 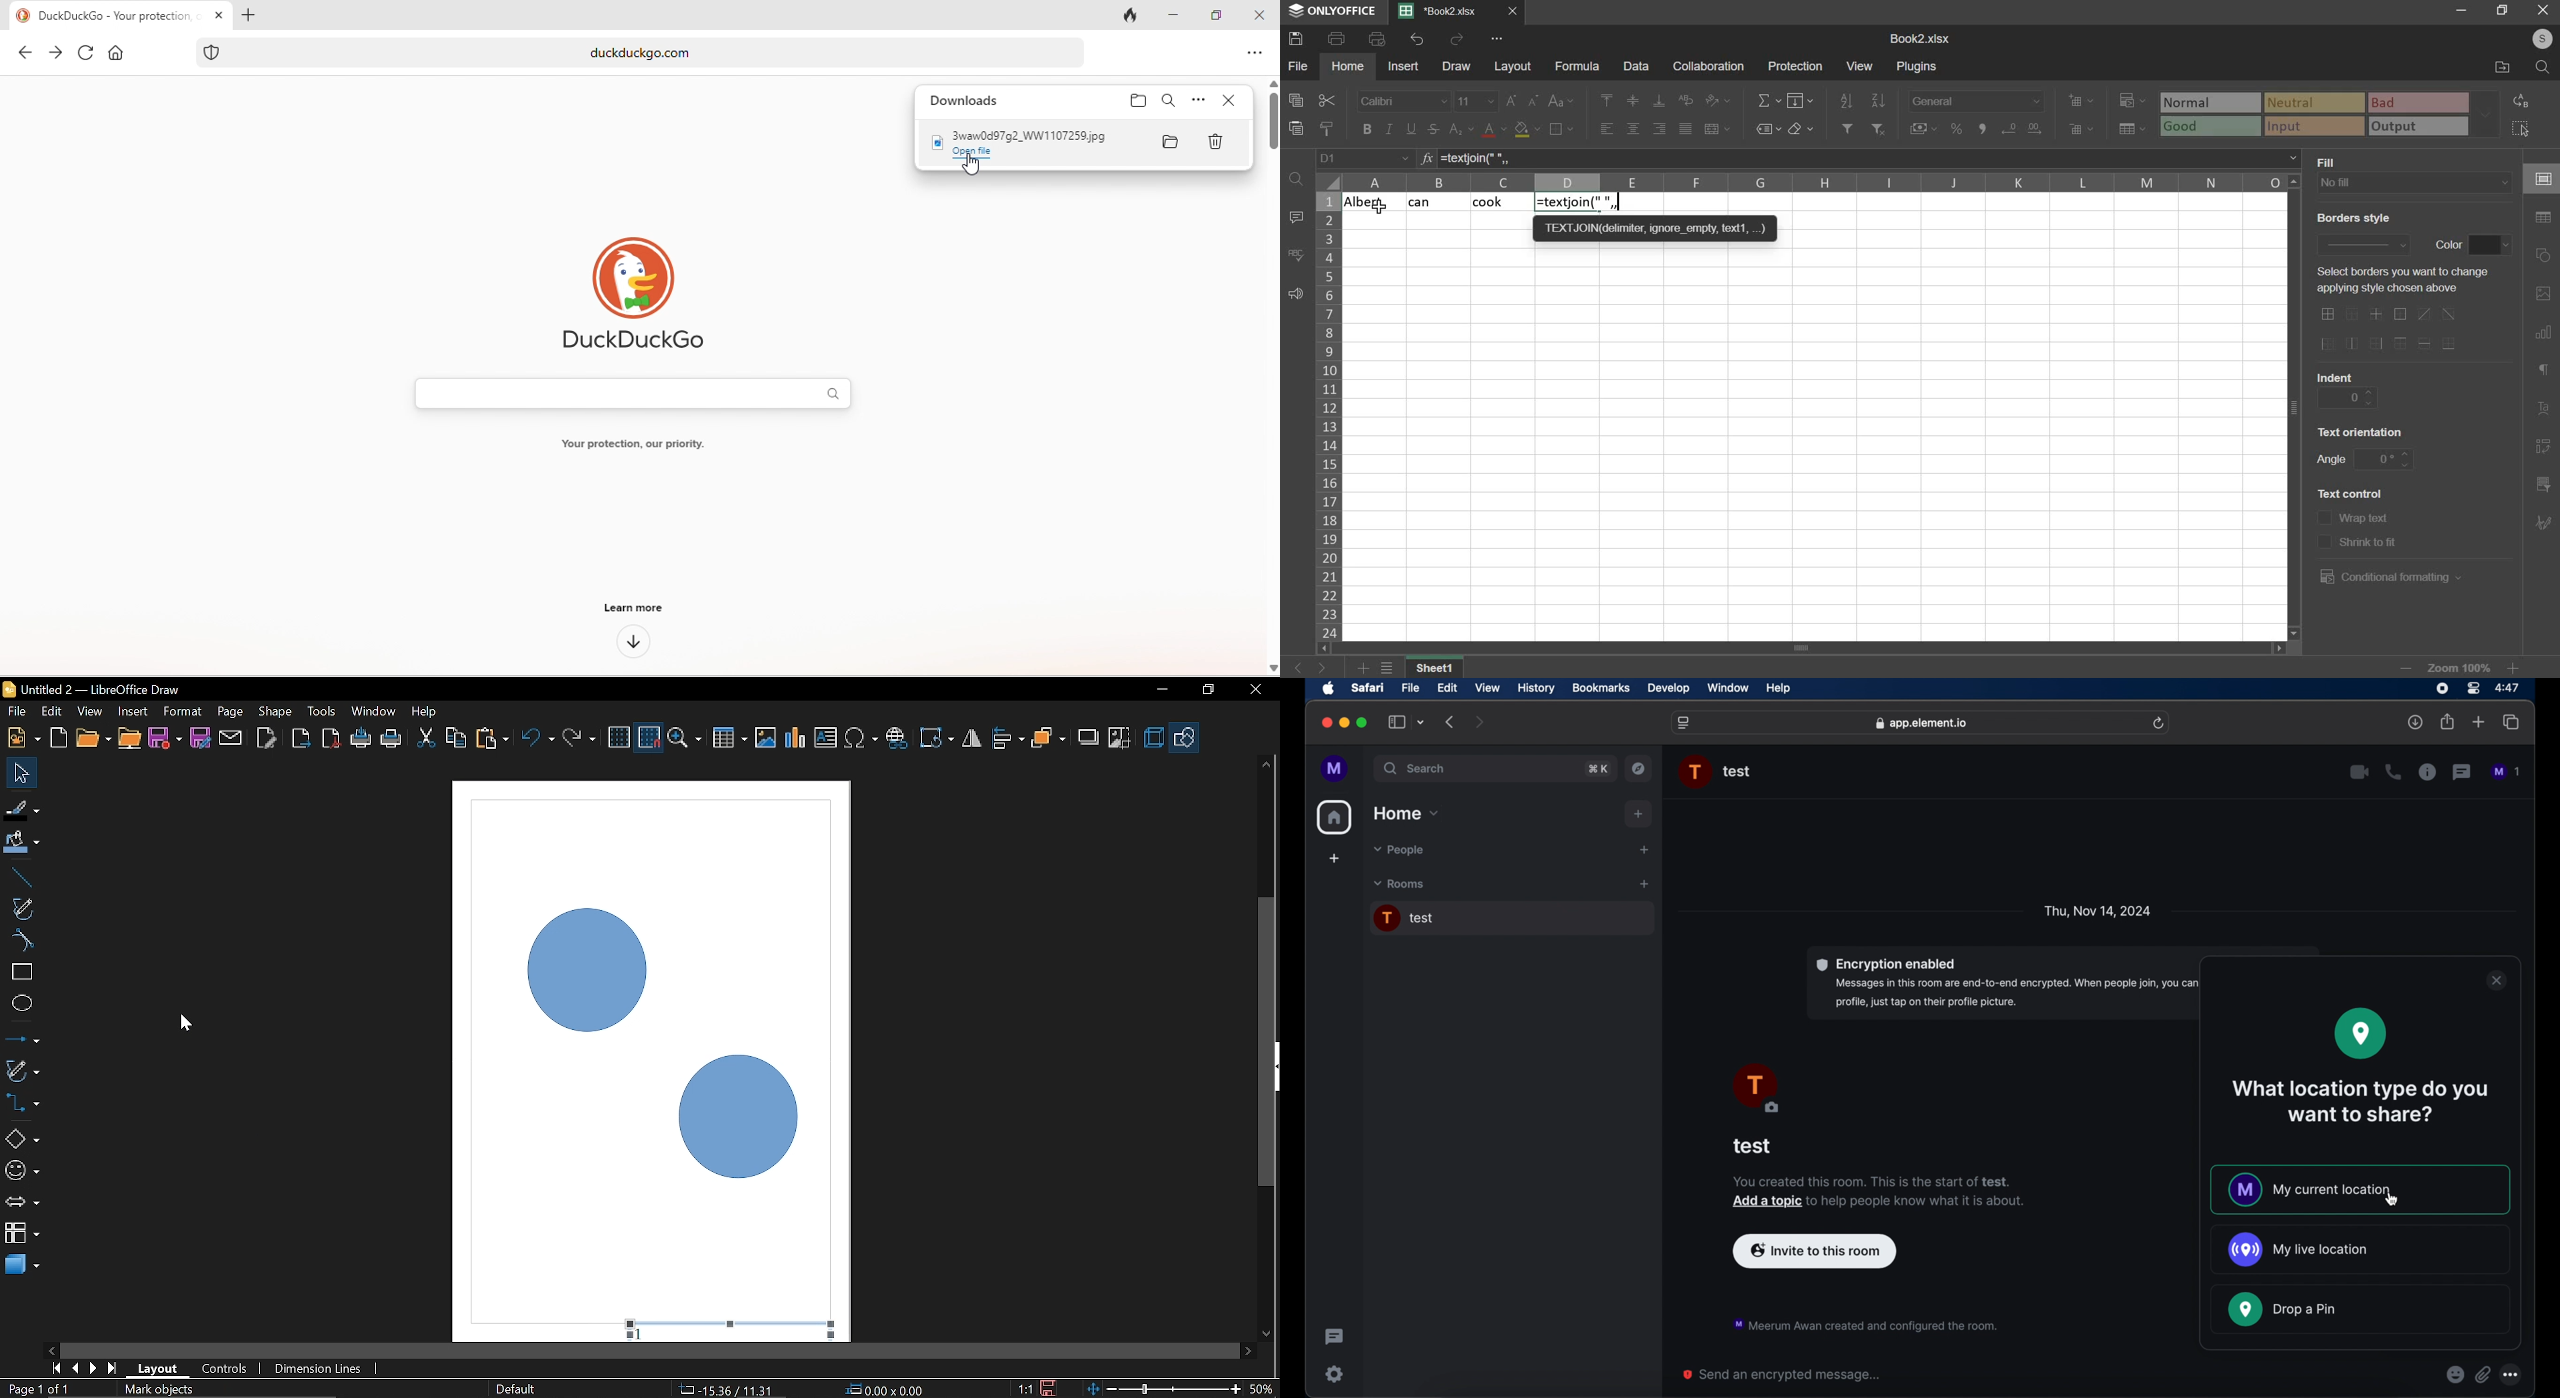 I want to click on start a new chat, so click(x=1644, y=849).